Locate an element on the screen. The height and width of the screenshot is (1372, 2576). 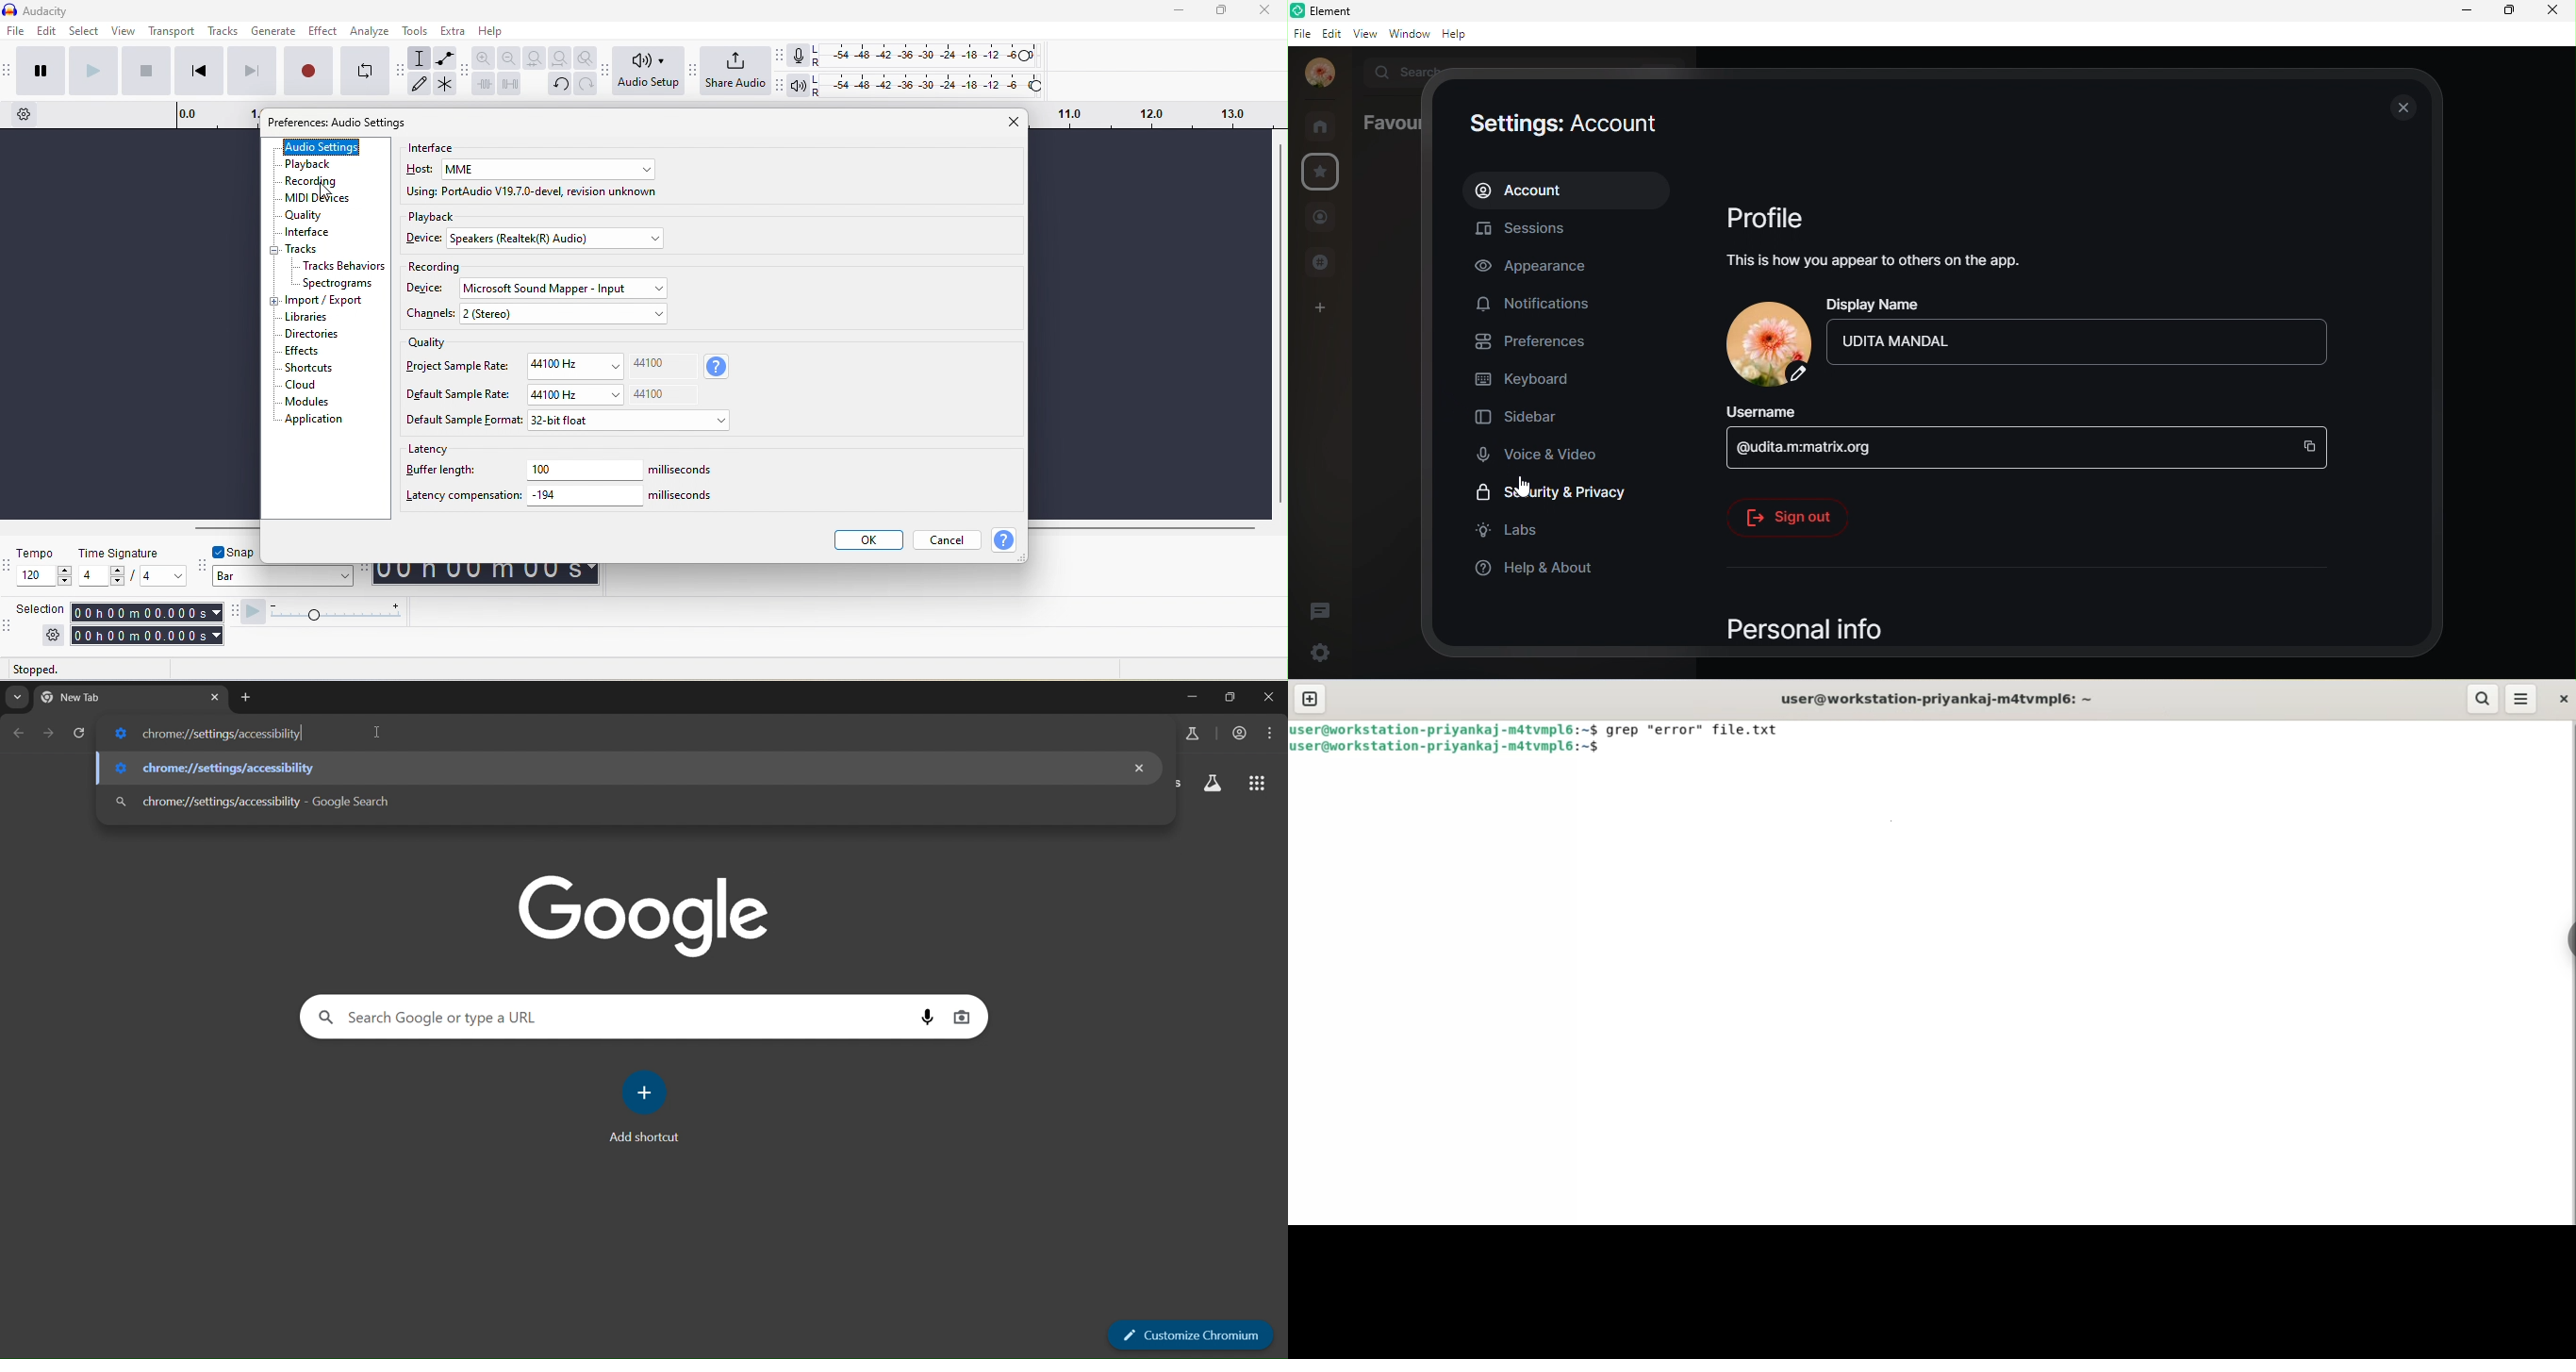
modules is located at coordinates (306, 403).